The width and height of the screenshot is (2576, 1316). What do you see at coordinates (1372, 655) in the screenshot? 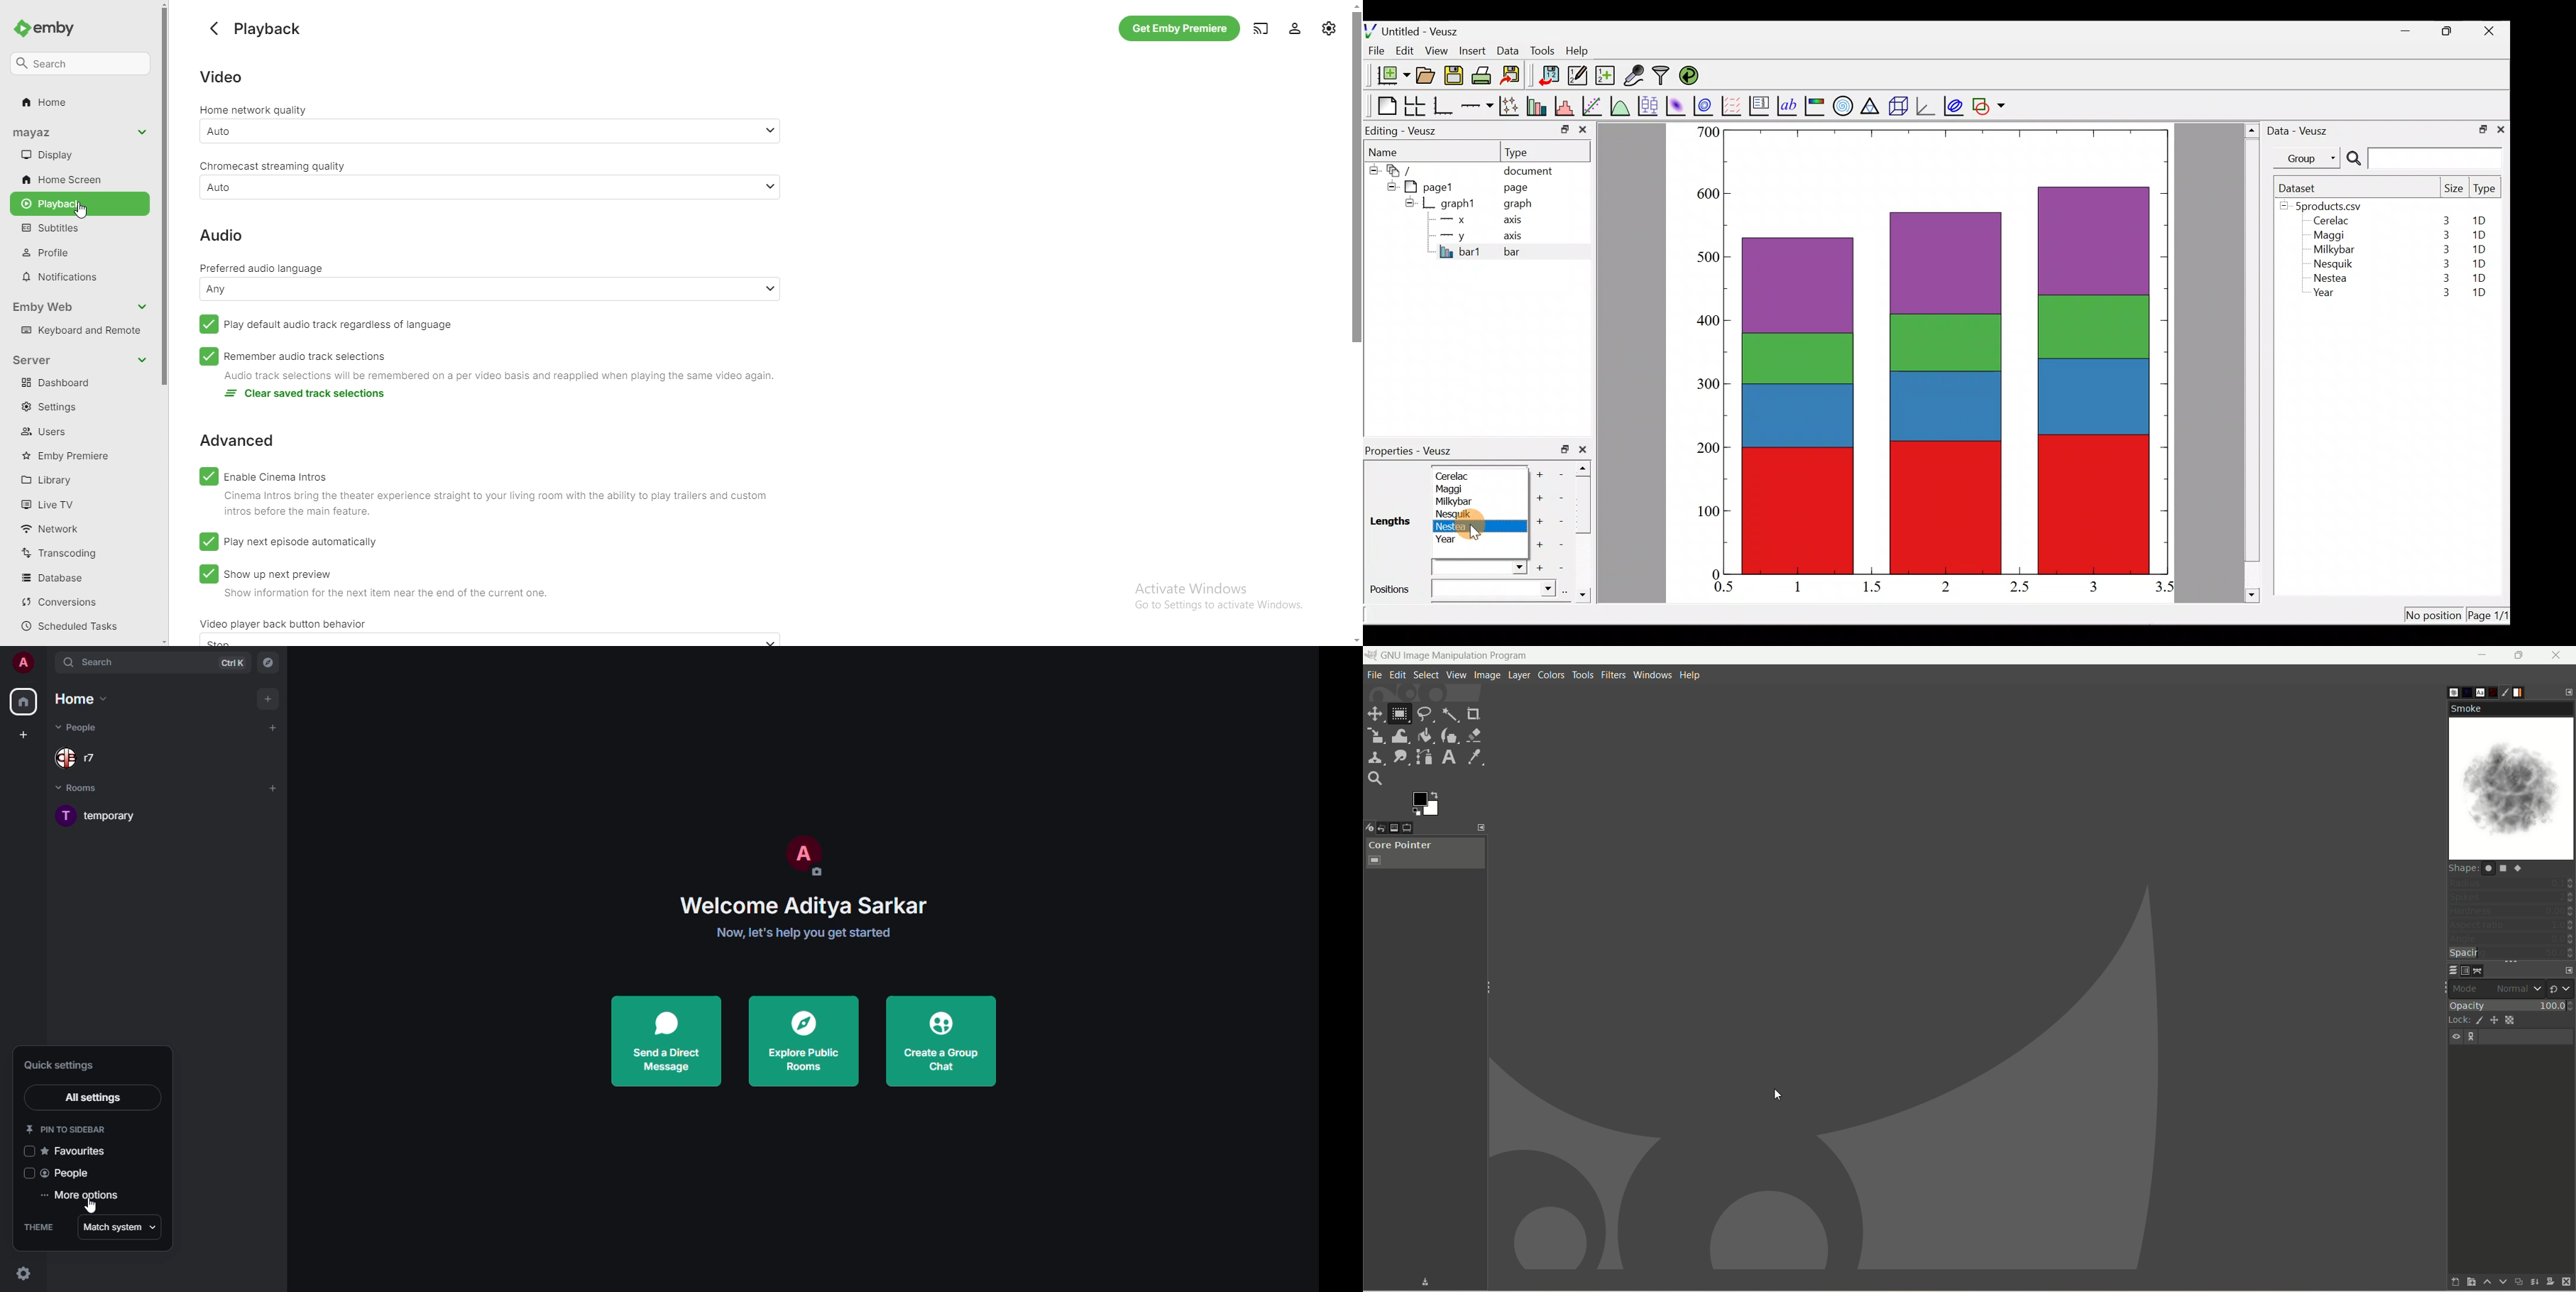
I see `logo` at bounding box center [1372, 655].